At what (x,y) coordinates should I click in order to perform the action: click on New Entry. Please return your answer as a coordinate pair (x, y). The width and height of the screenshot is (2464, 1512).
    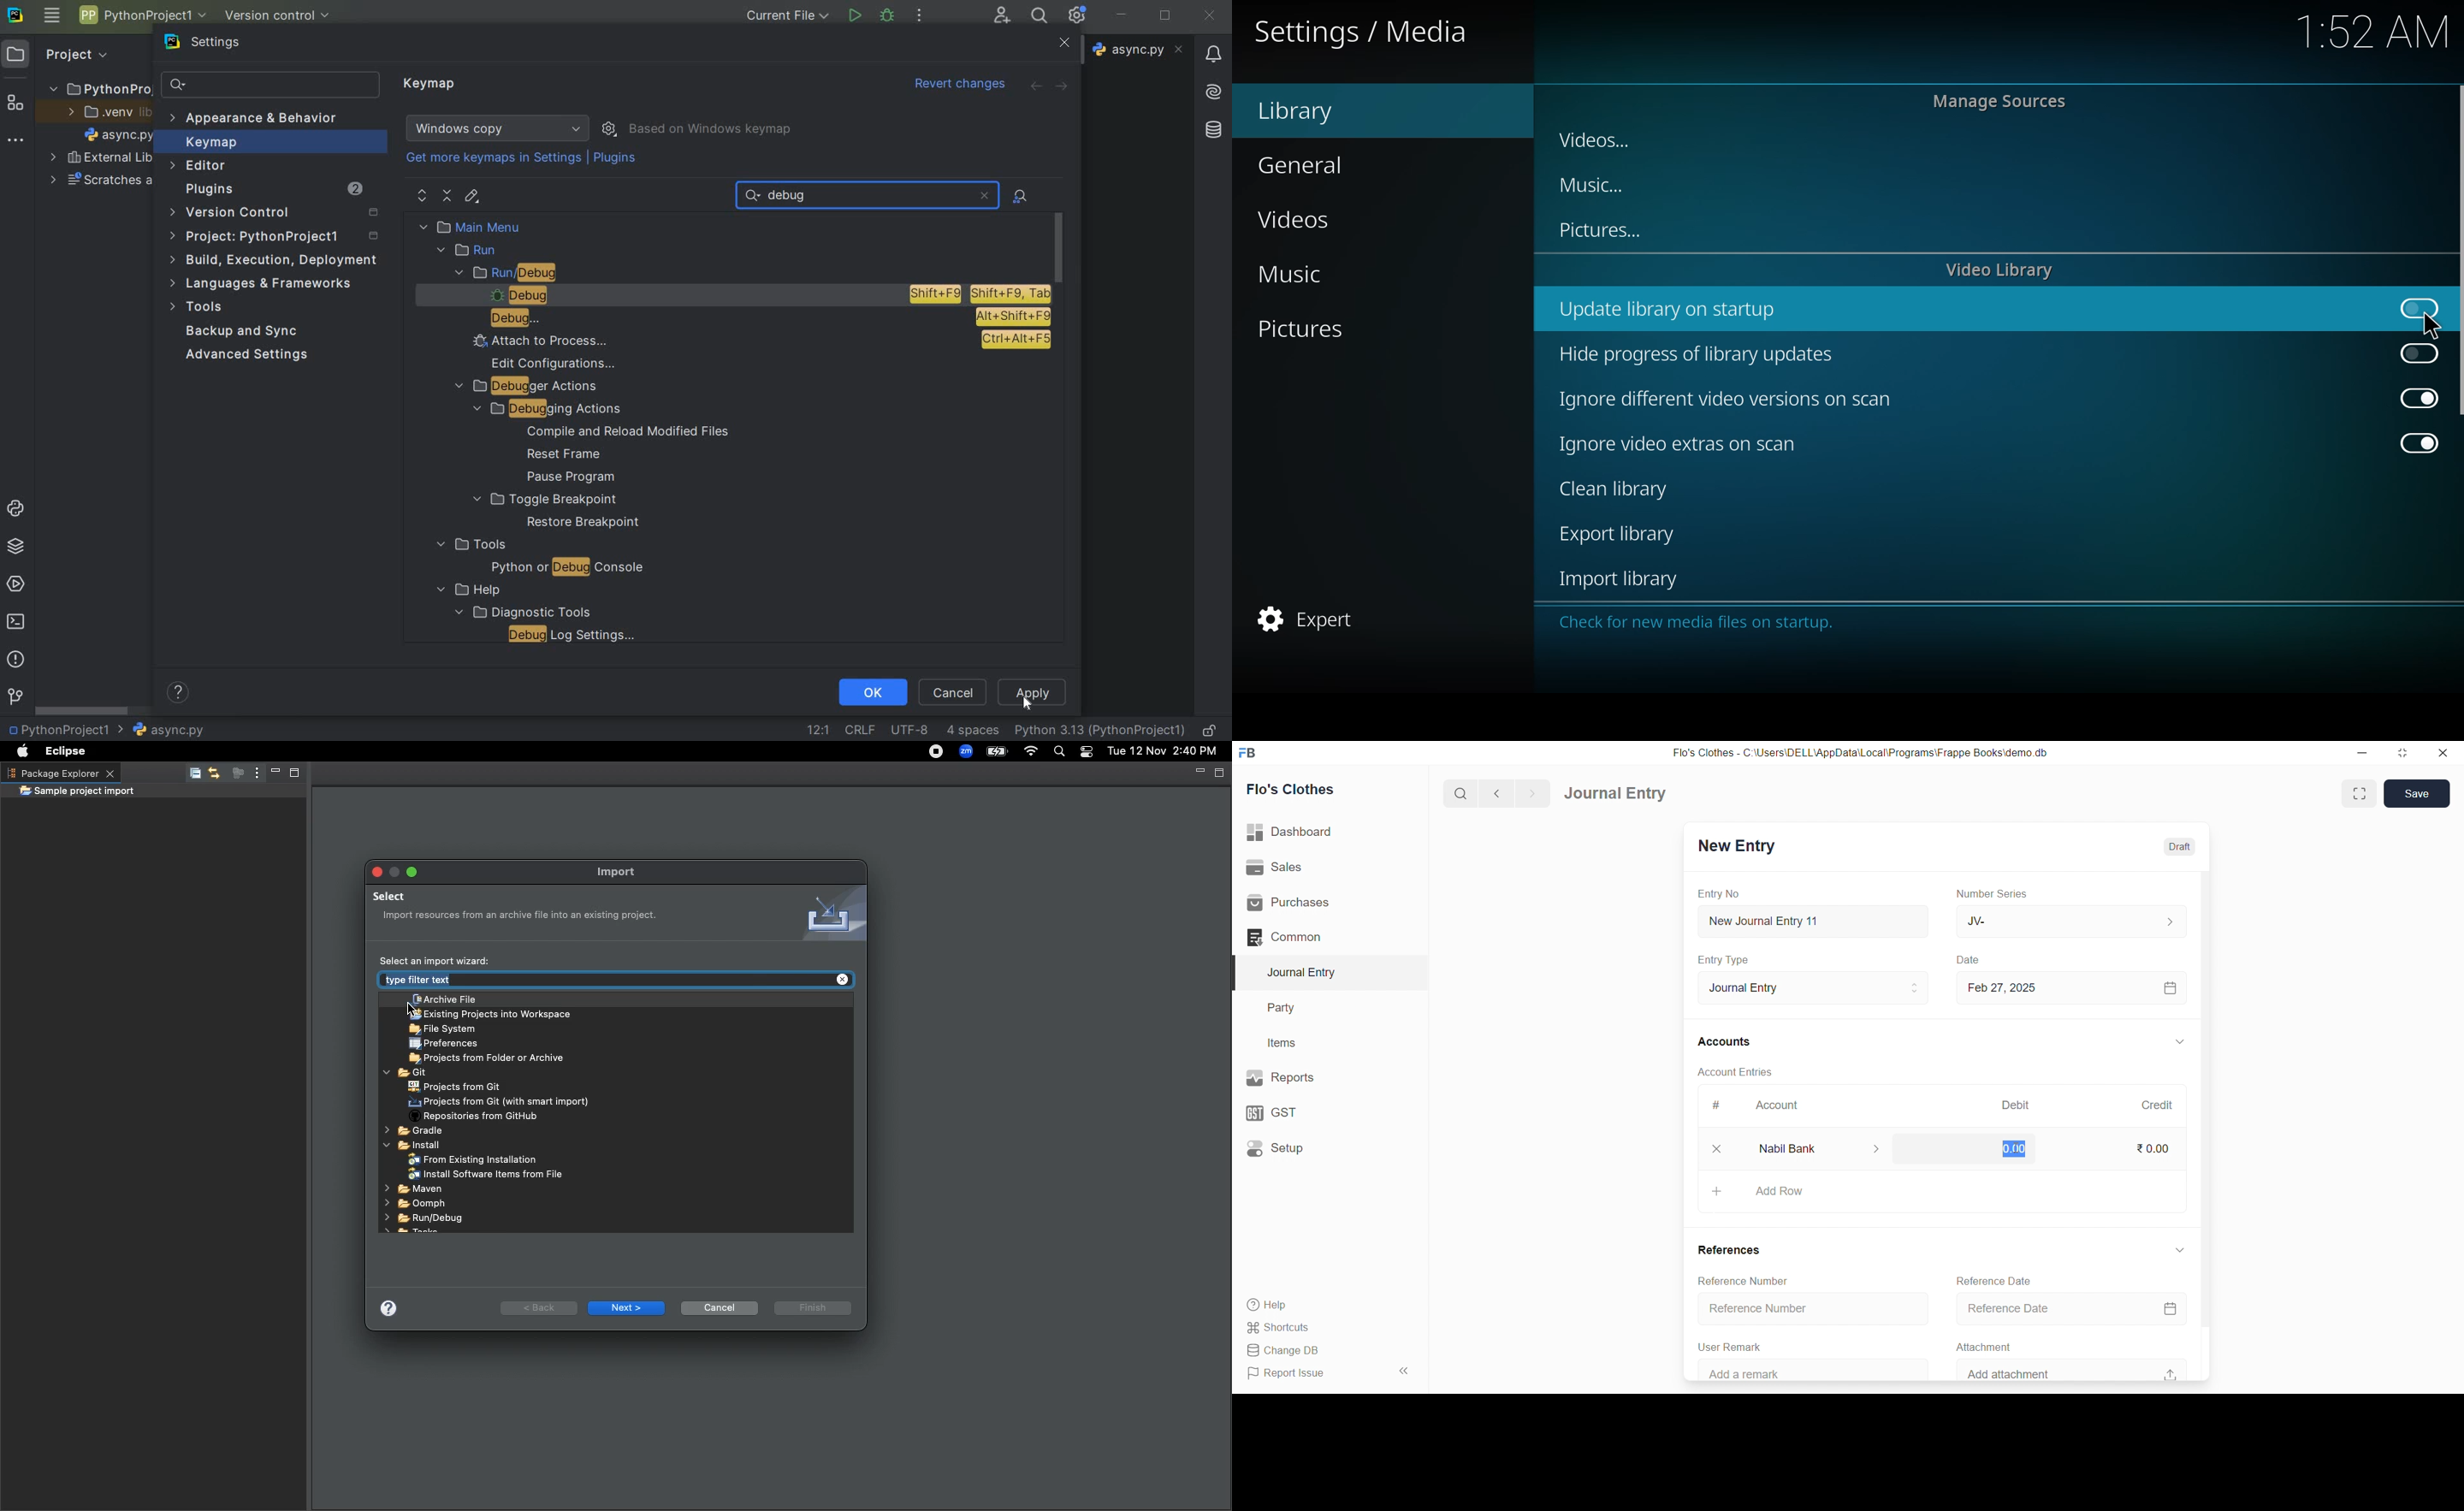
    Looking at the image, I should click on (1739, 847).